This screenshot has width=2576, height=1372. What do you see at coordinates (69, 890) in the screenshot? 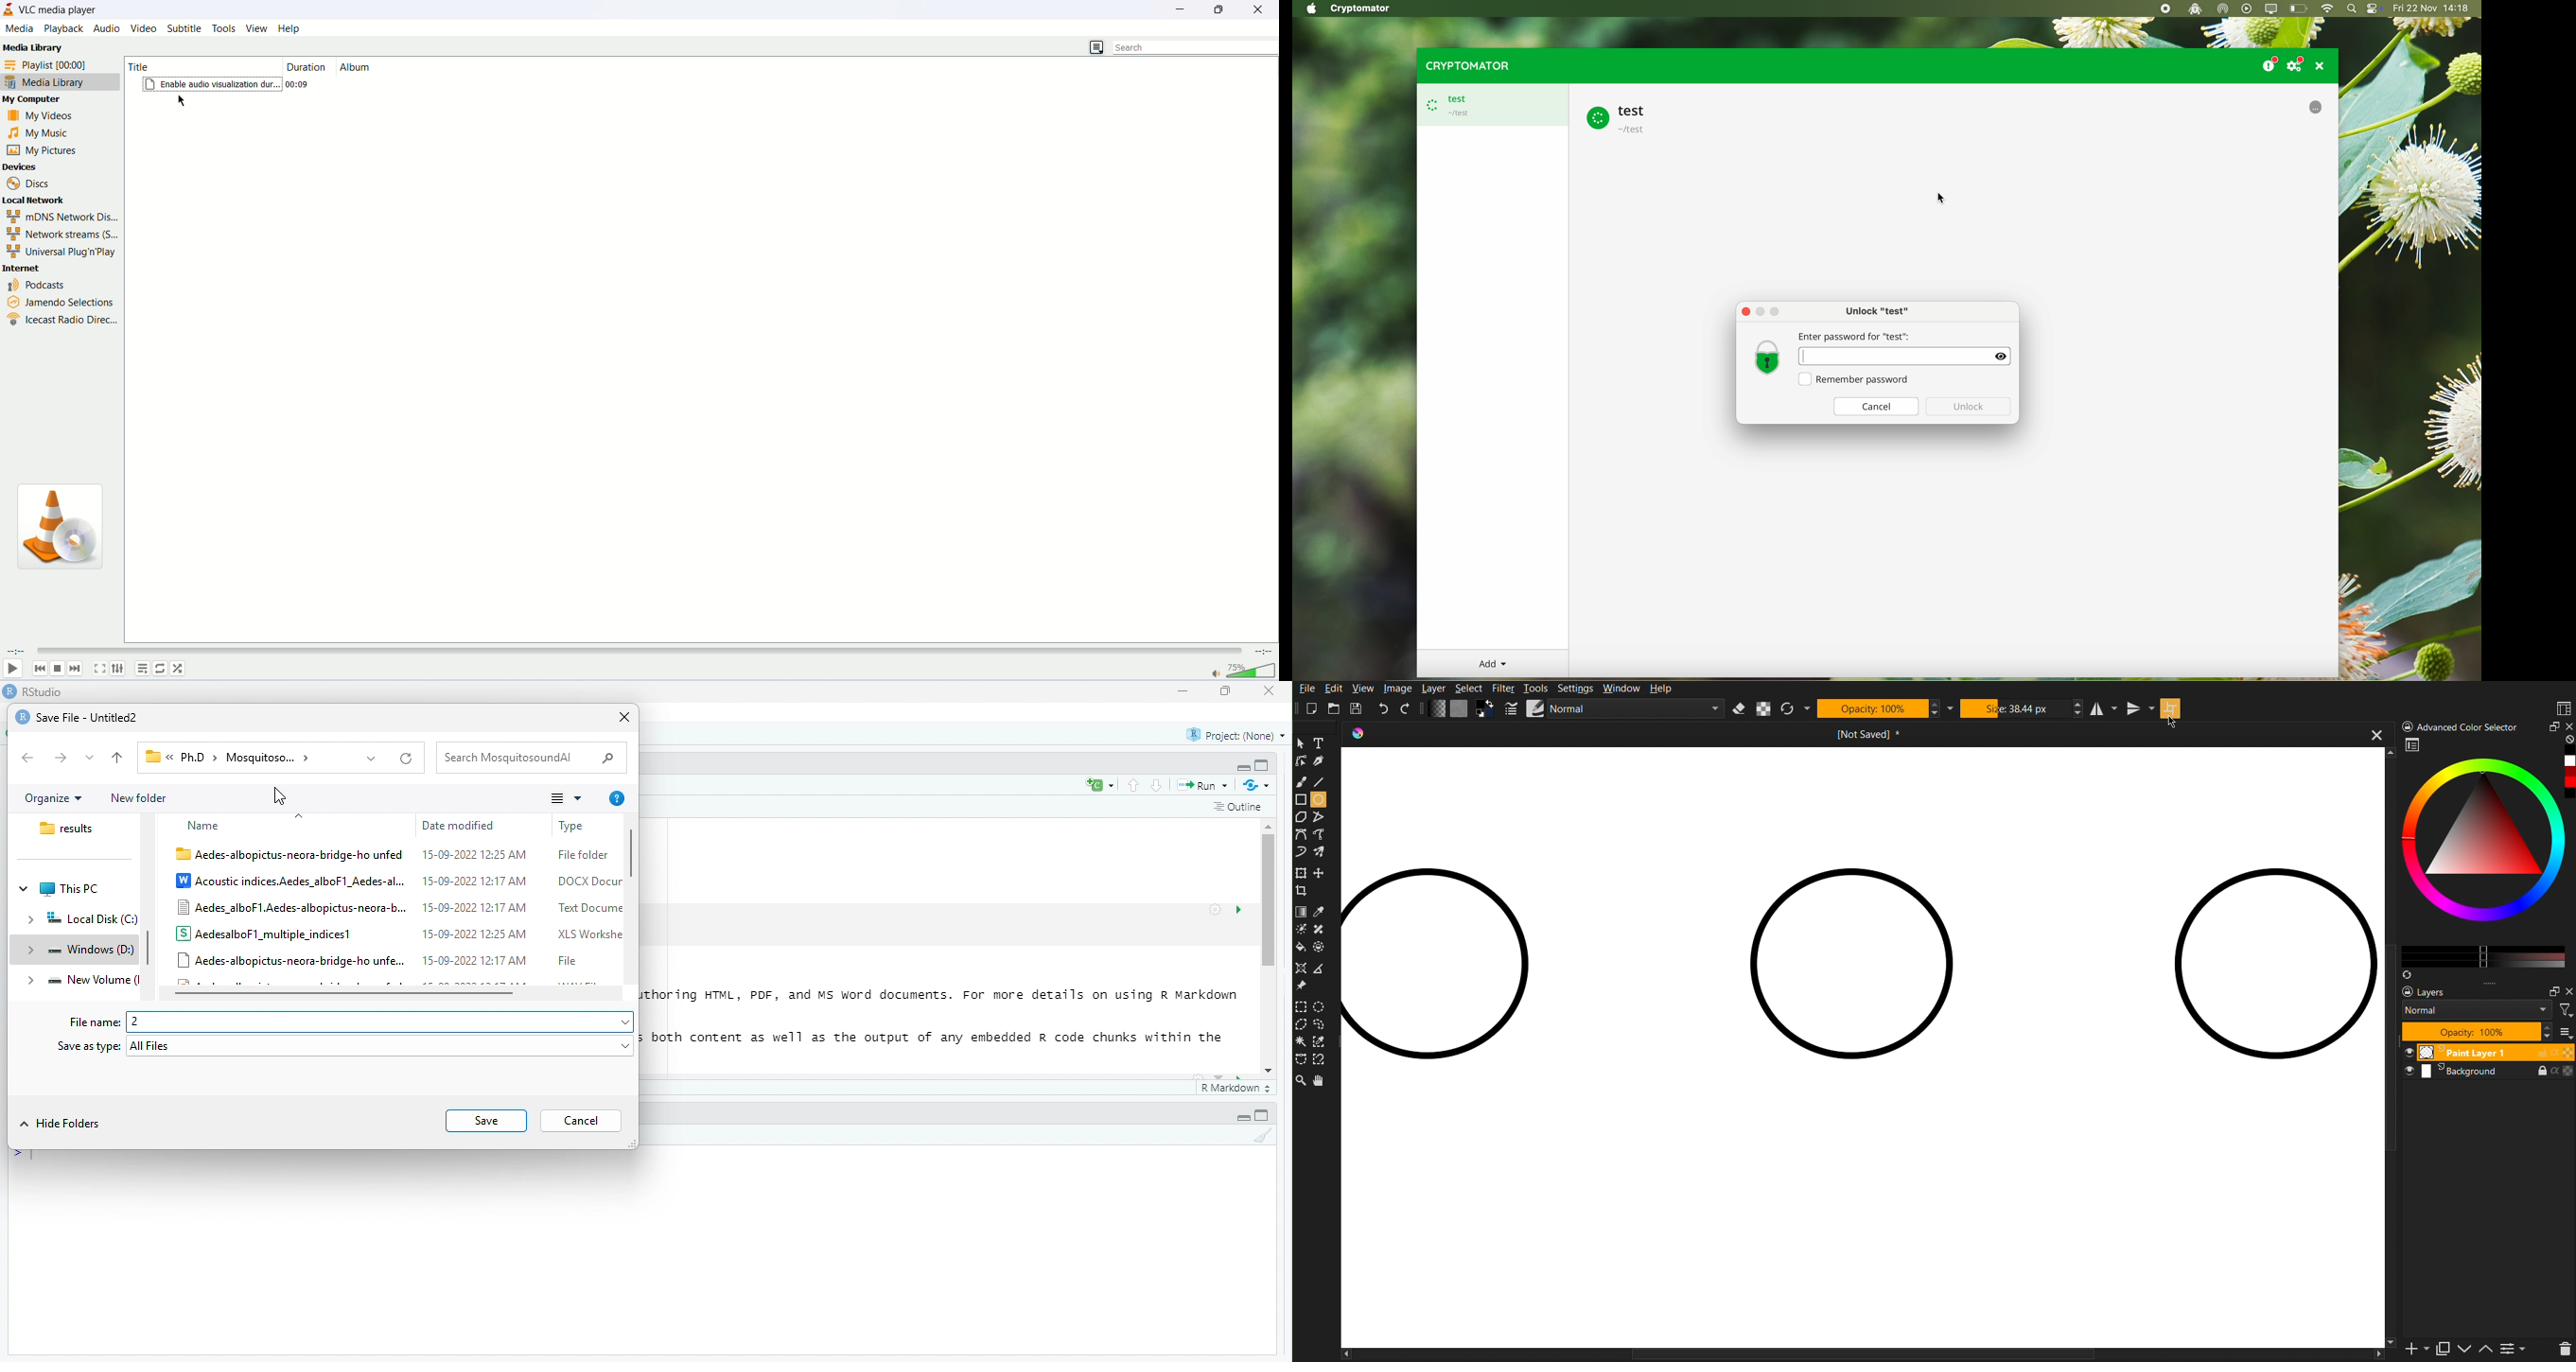
I see `This PC` at bounding box center [69, 890].